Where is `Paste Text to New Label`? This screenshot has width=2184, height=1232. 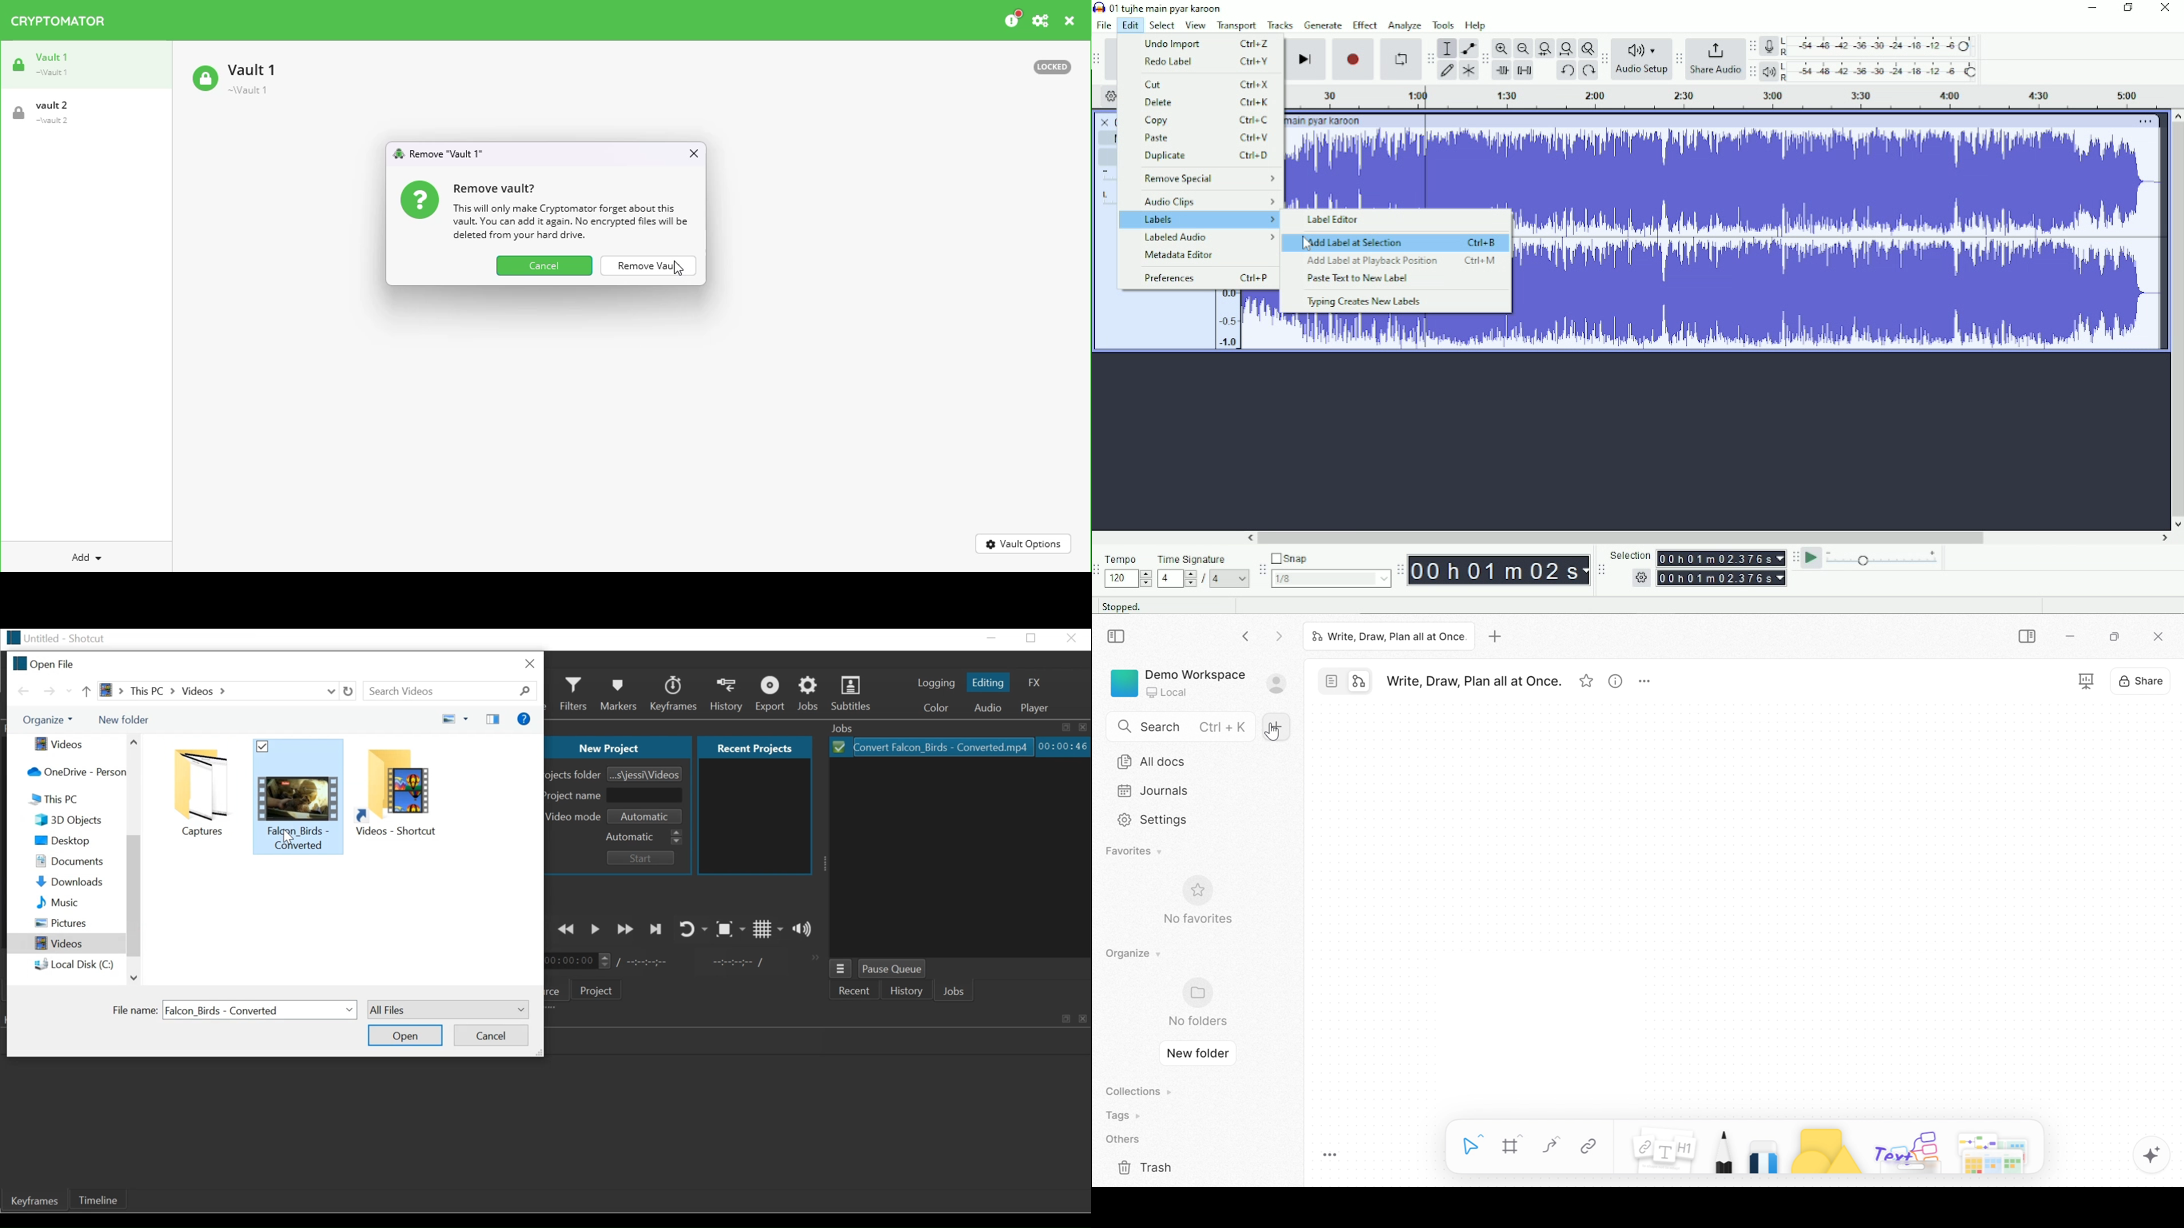
Paste Text to New Label is located at coordinates (1356, 279).